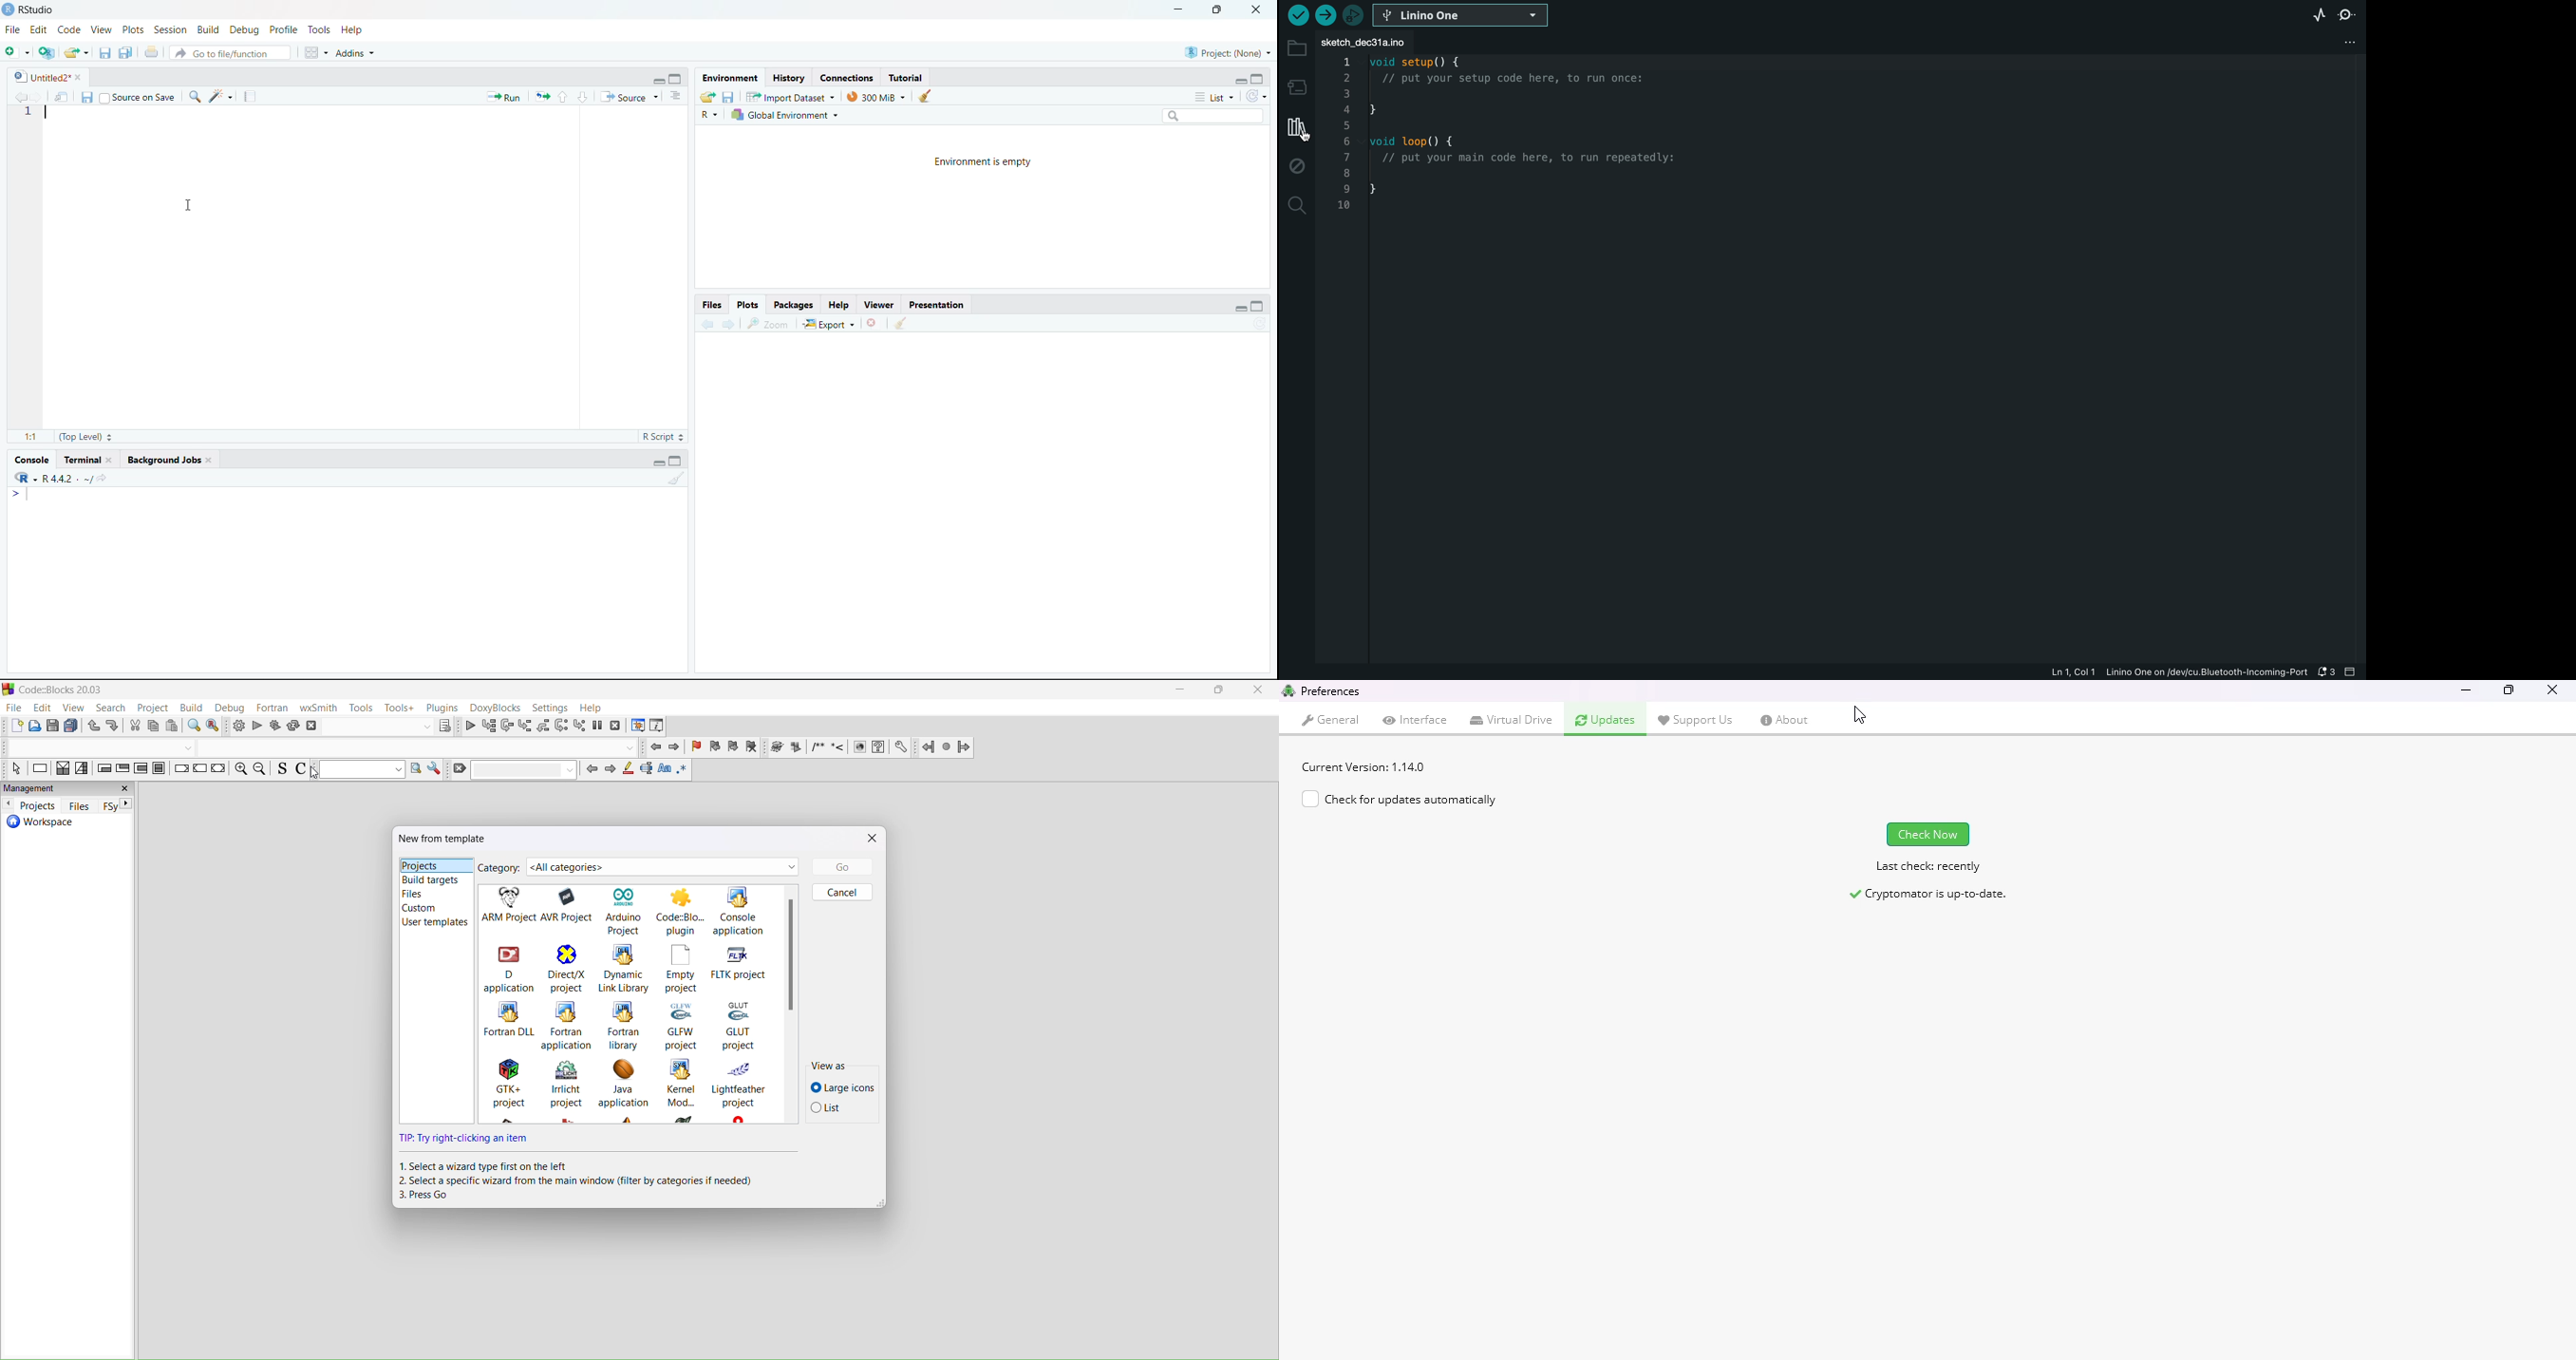 The image size is (2576, 1372). Describe the element at coordinates (682, 911) in the screenshot. I see `code::blocks plugins` at that location.